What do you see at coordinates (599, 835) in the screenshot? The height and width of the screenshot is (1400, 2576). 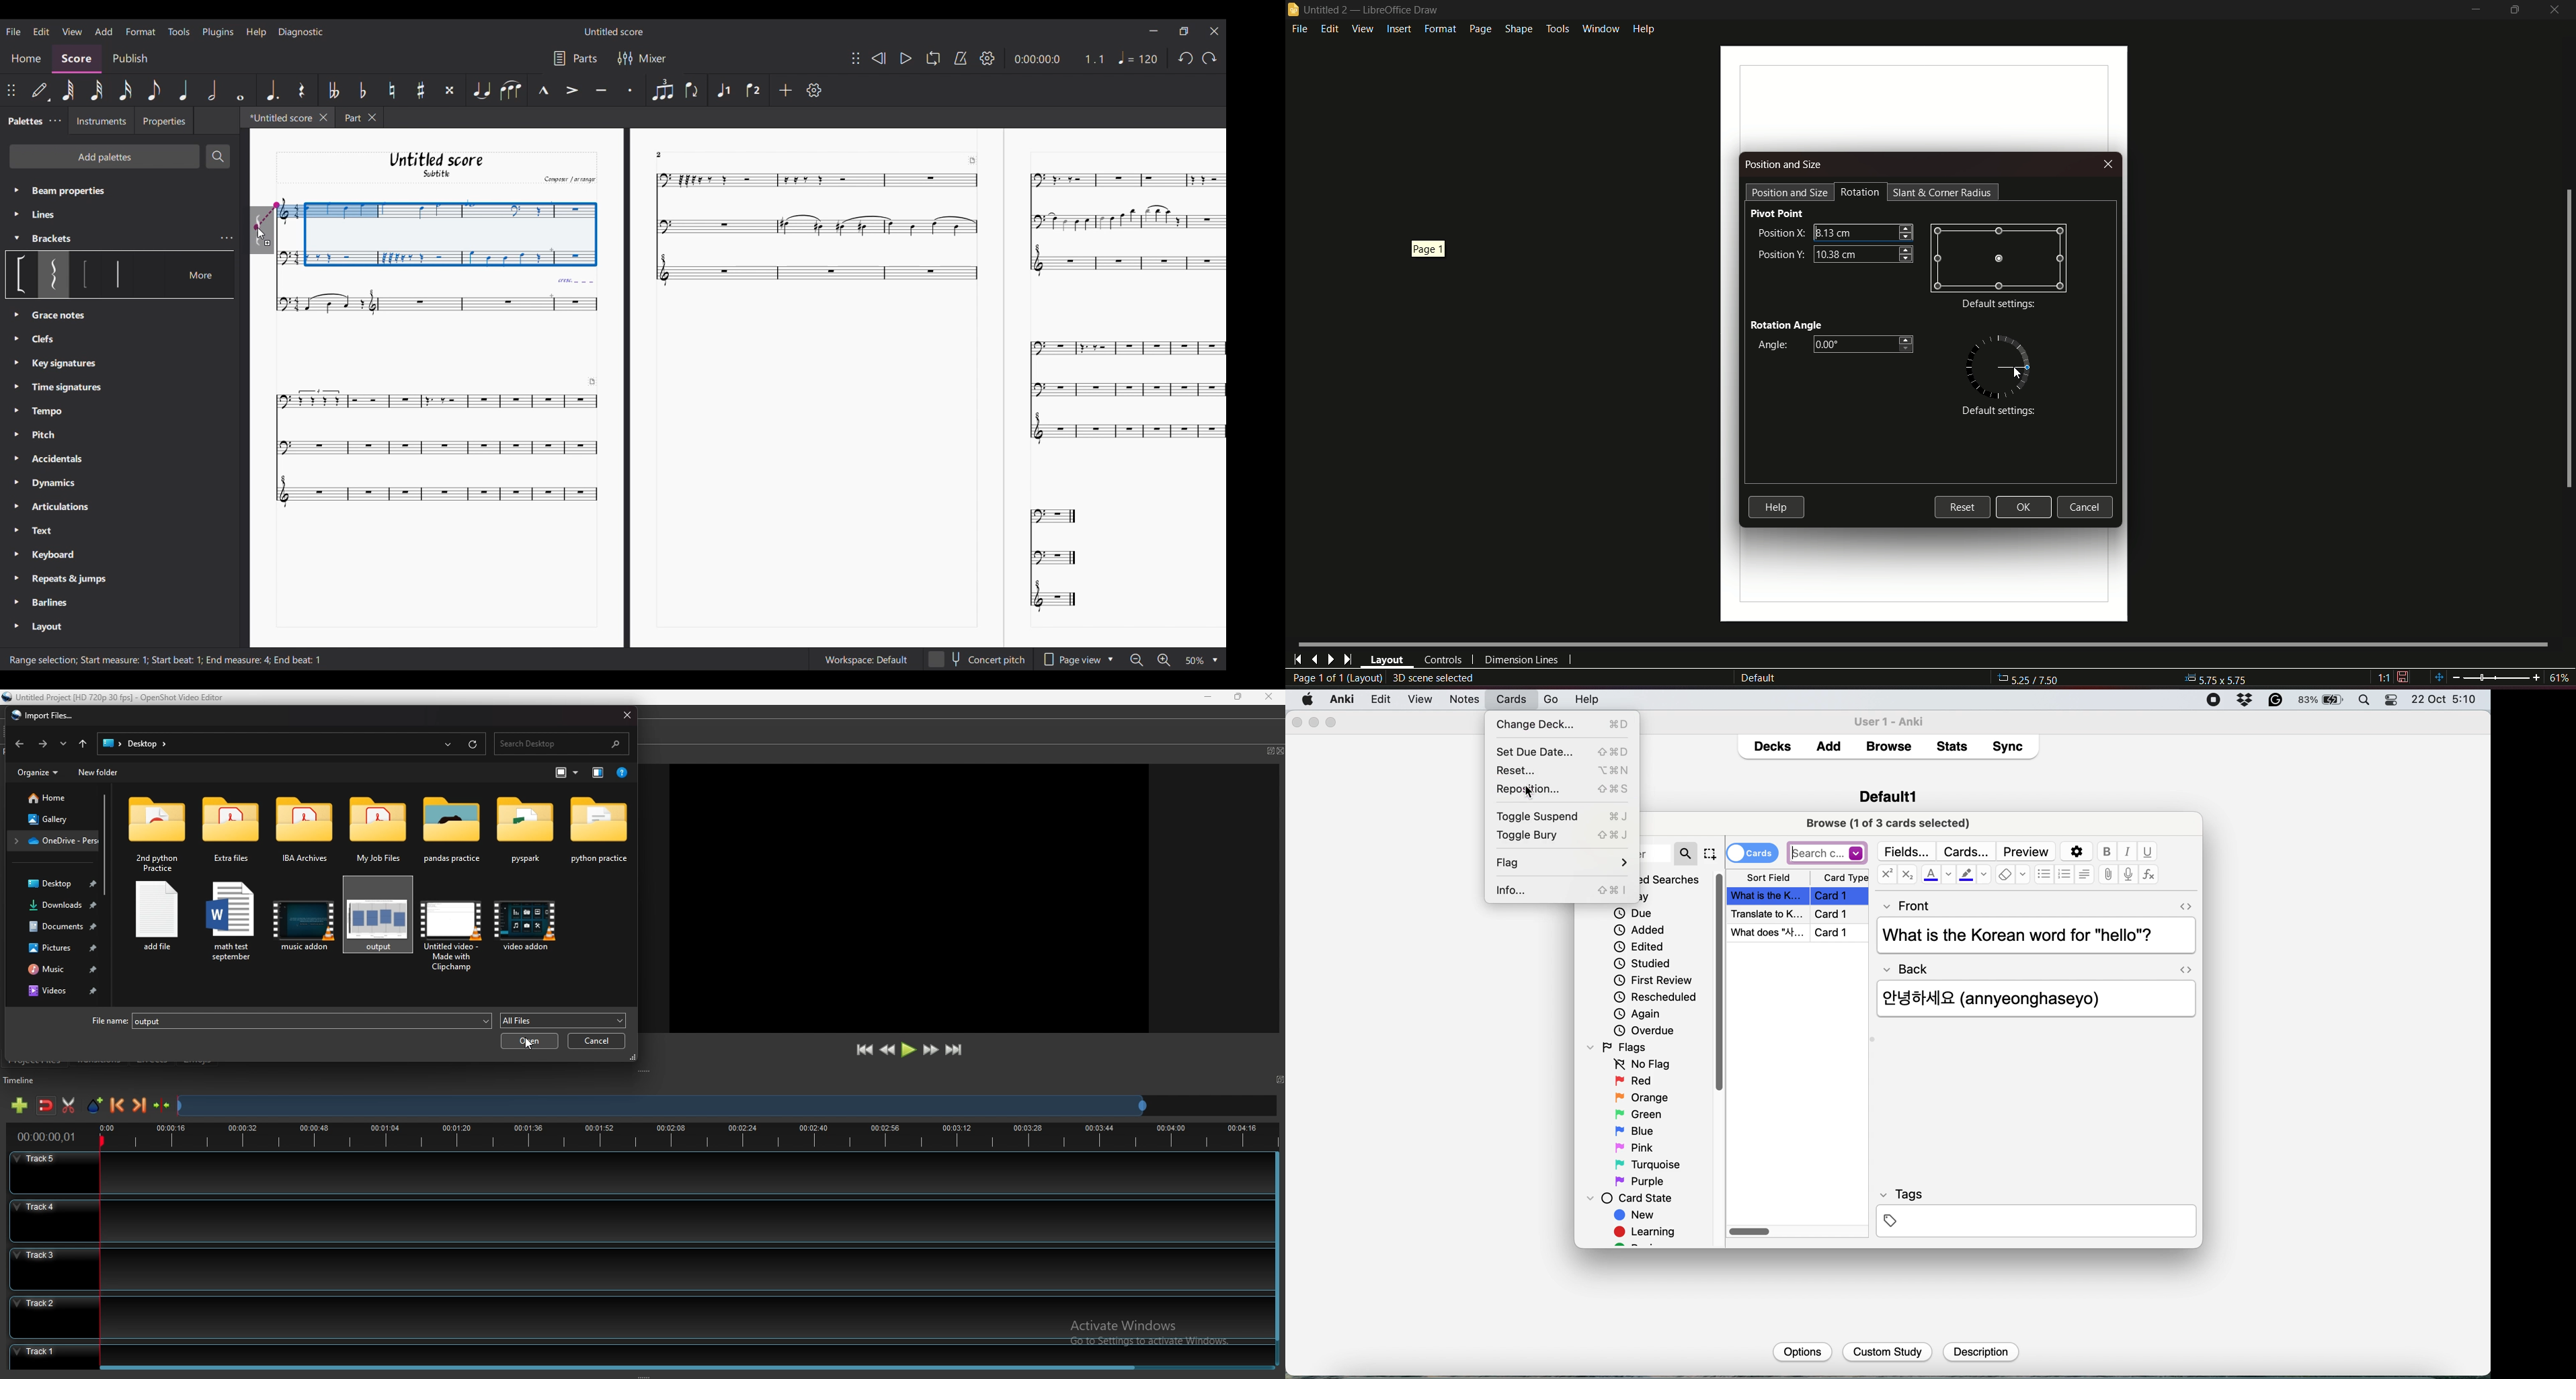 I see `folder` at bounding box center [599, 835].